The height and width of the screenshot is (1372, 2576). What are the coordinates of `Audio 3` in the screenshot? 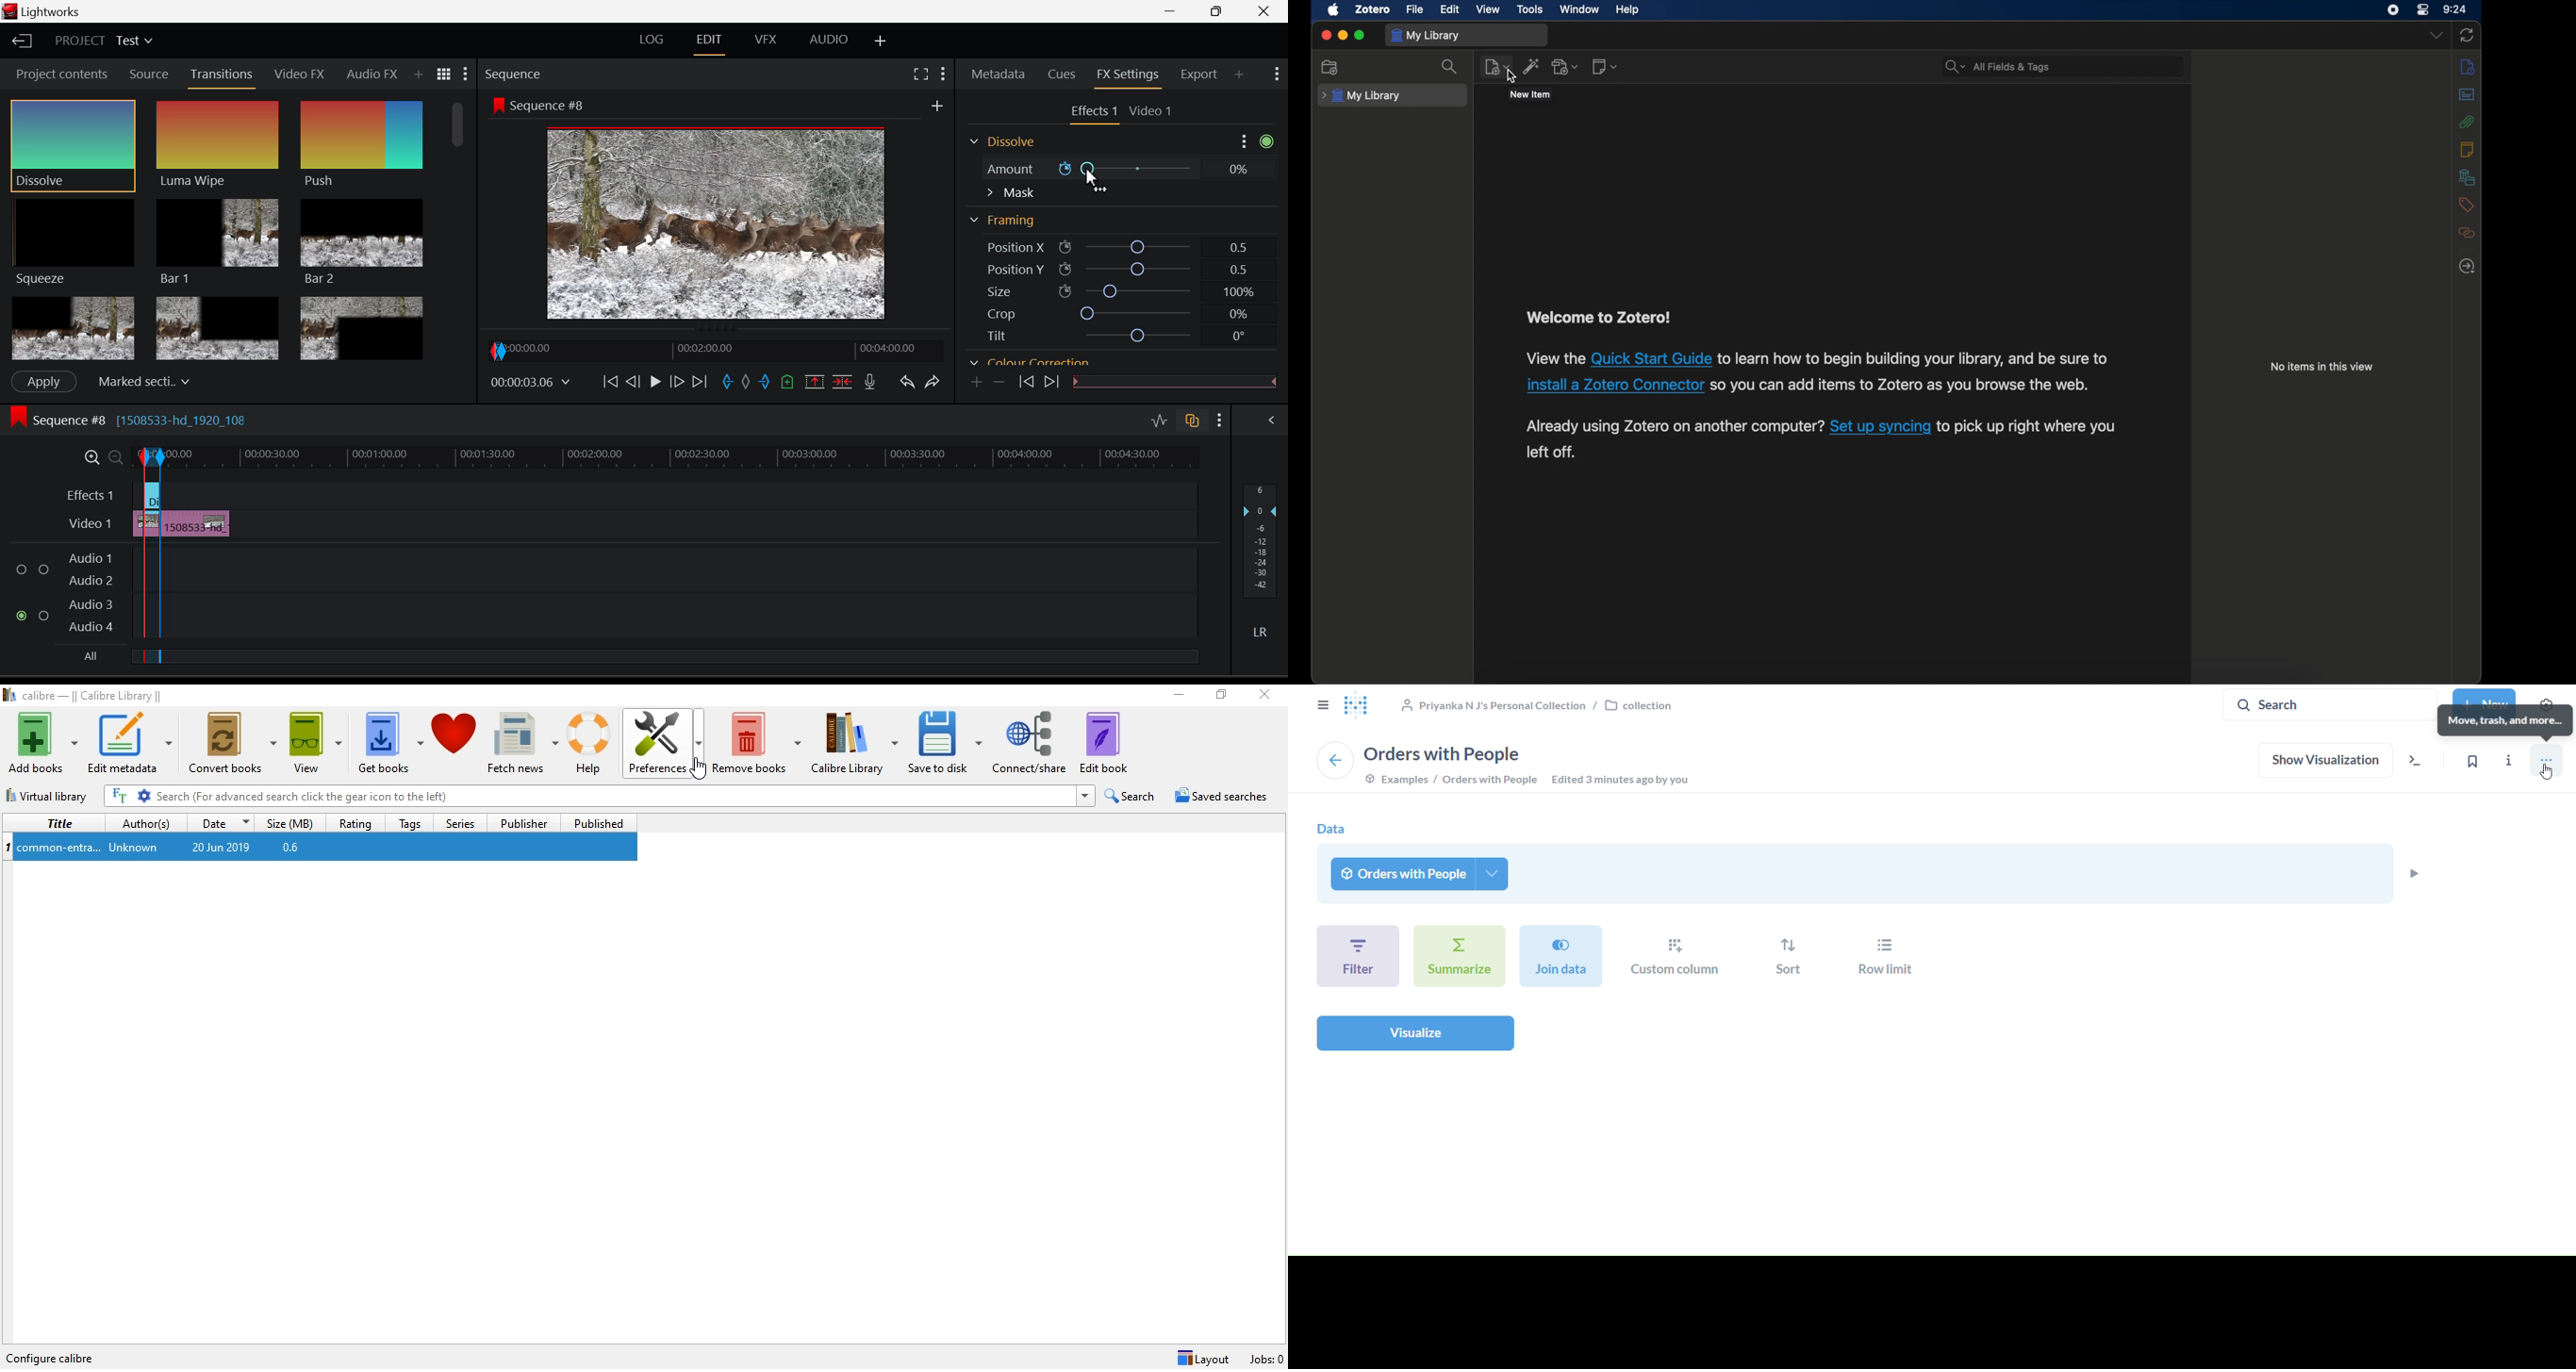 It's located at (89, 604).